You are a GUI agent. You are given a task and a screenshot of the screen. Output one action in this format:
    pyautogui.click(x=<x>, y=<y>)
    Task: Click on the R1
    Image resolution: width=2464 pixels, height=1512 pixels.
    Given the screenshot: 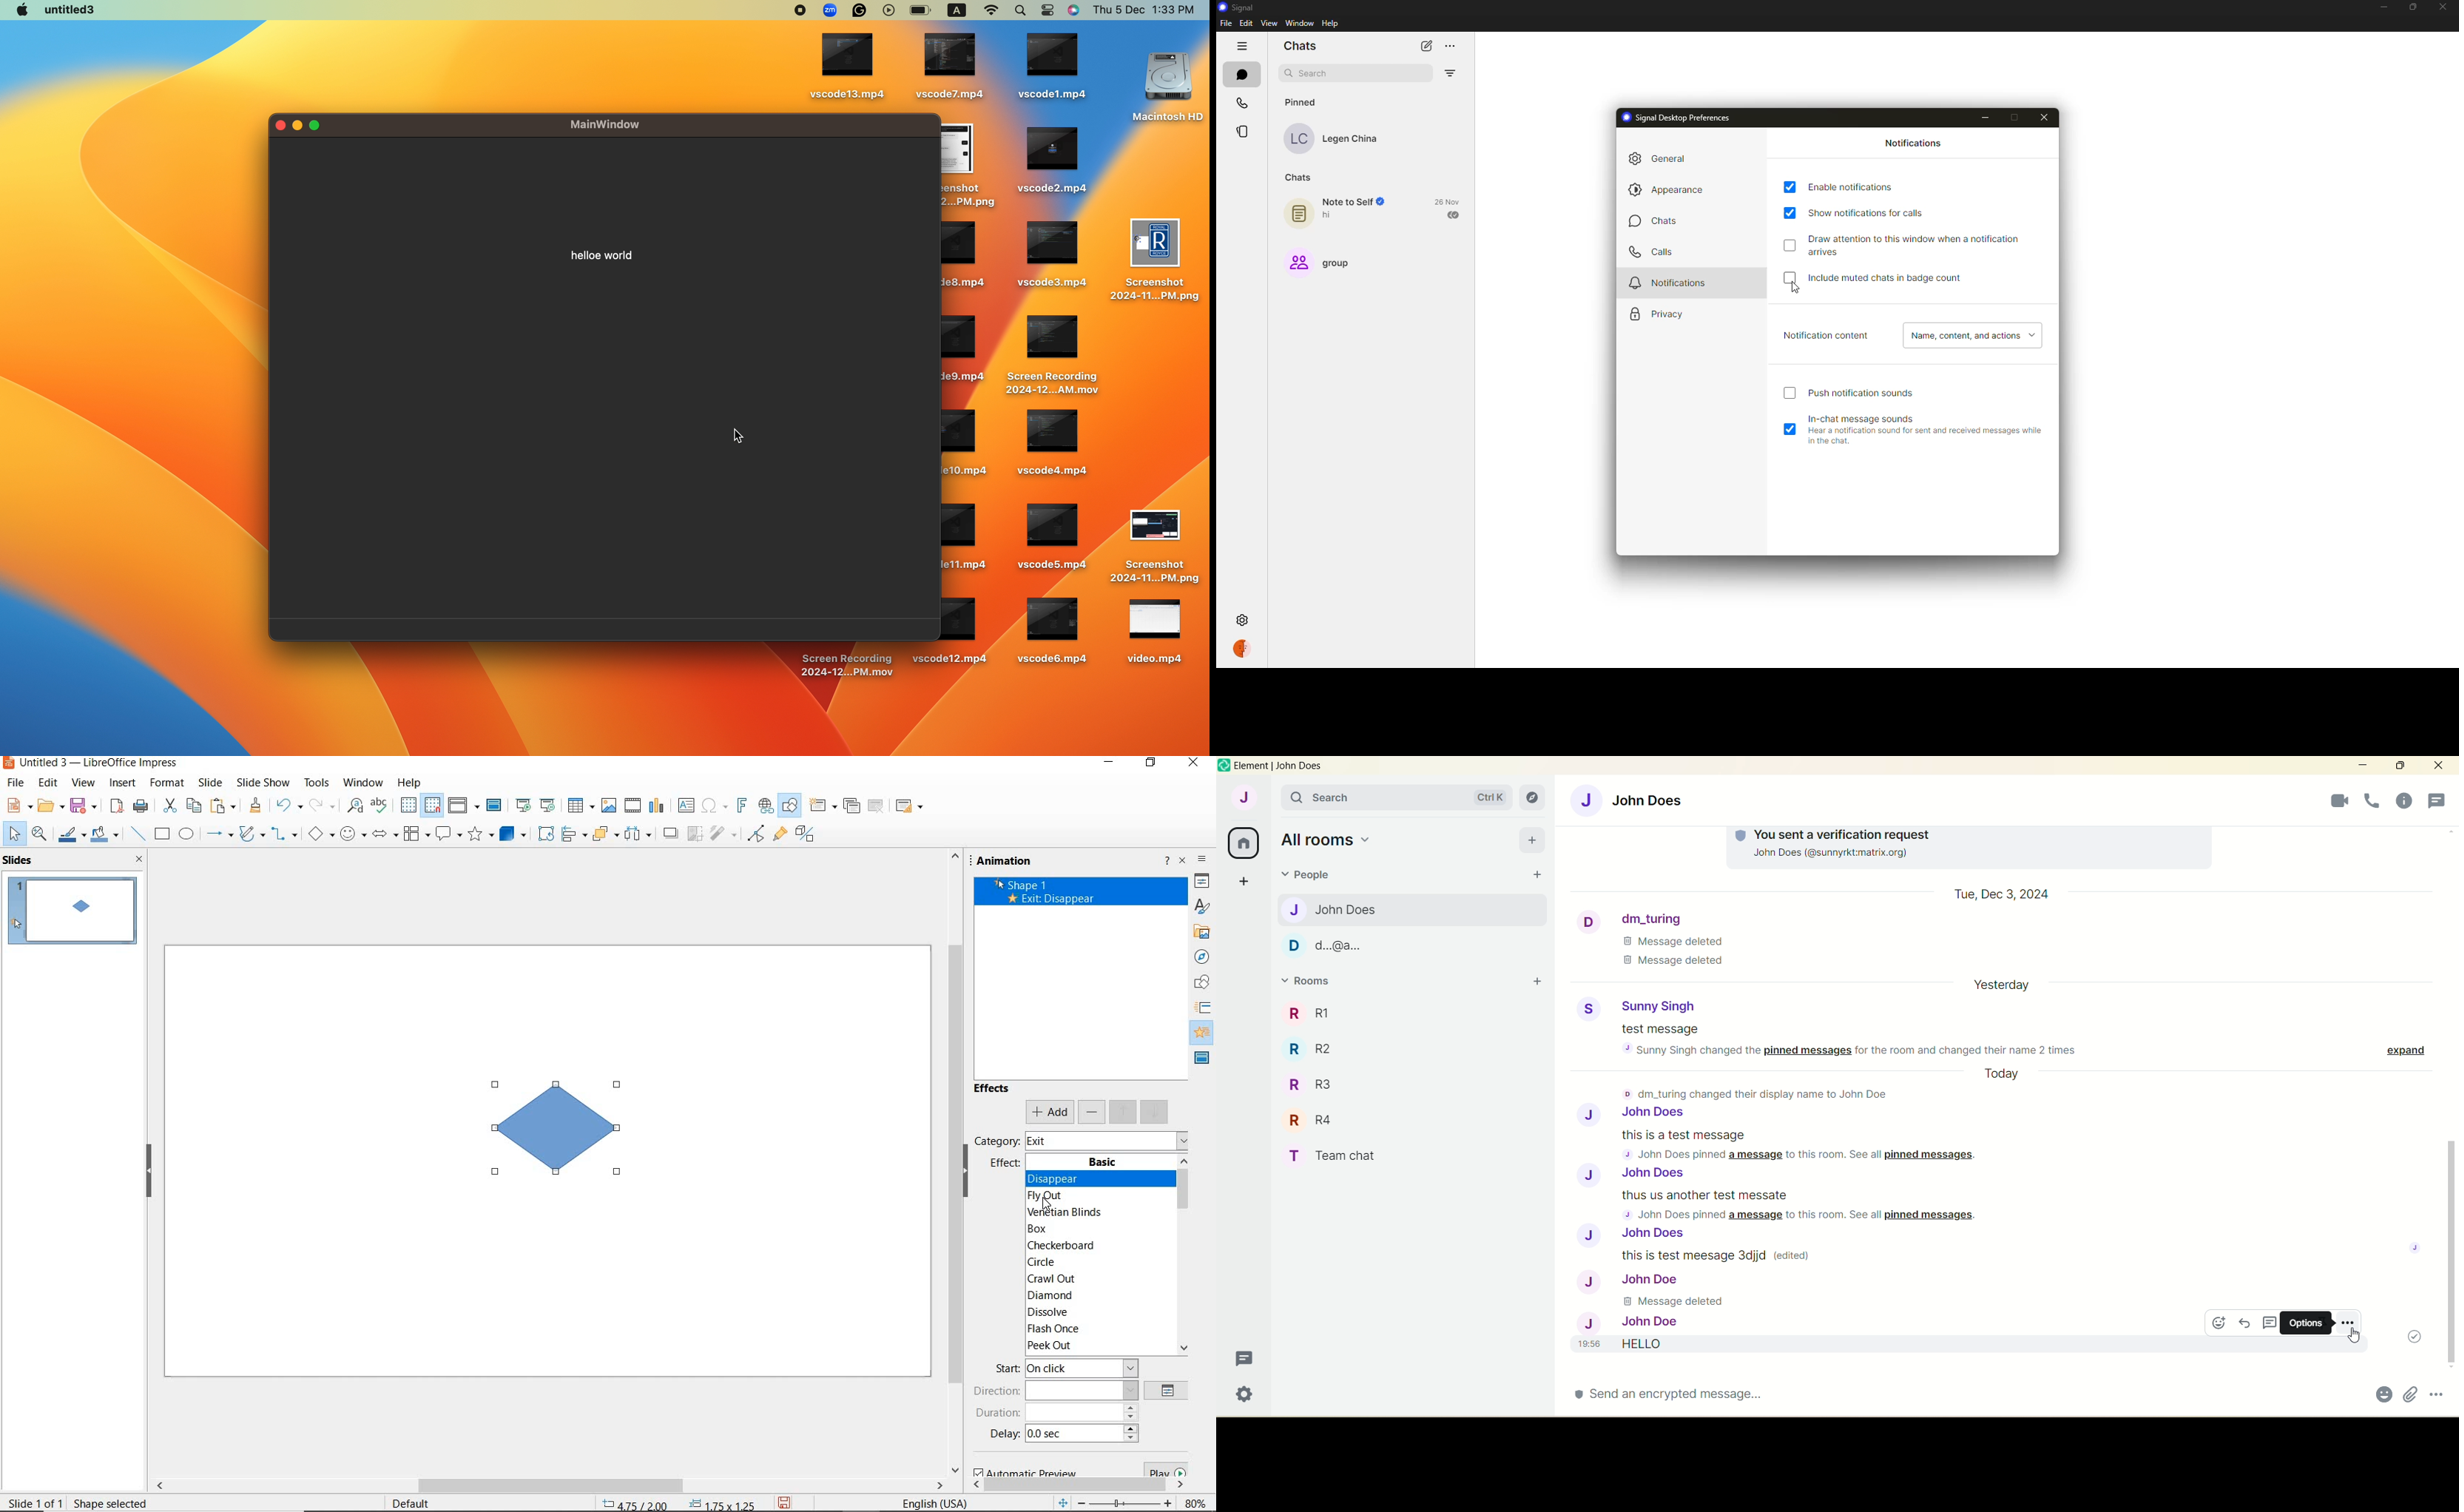 What is the action you would take?
    pyautogui.click(x=1328, y=1009)
    